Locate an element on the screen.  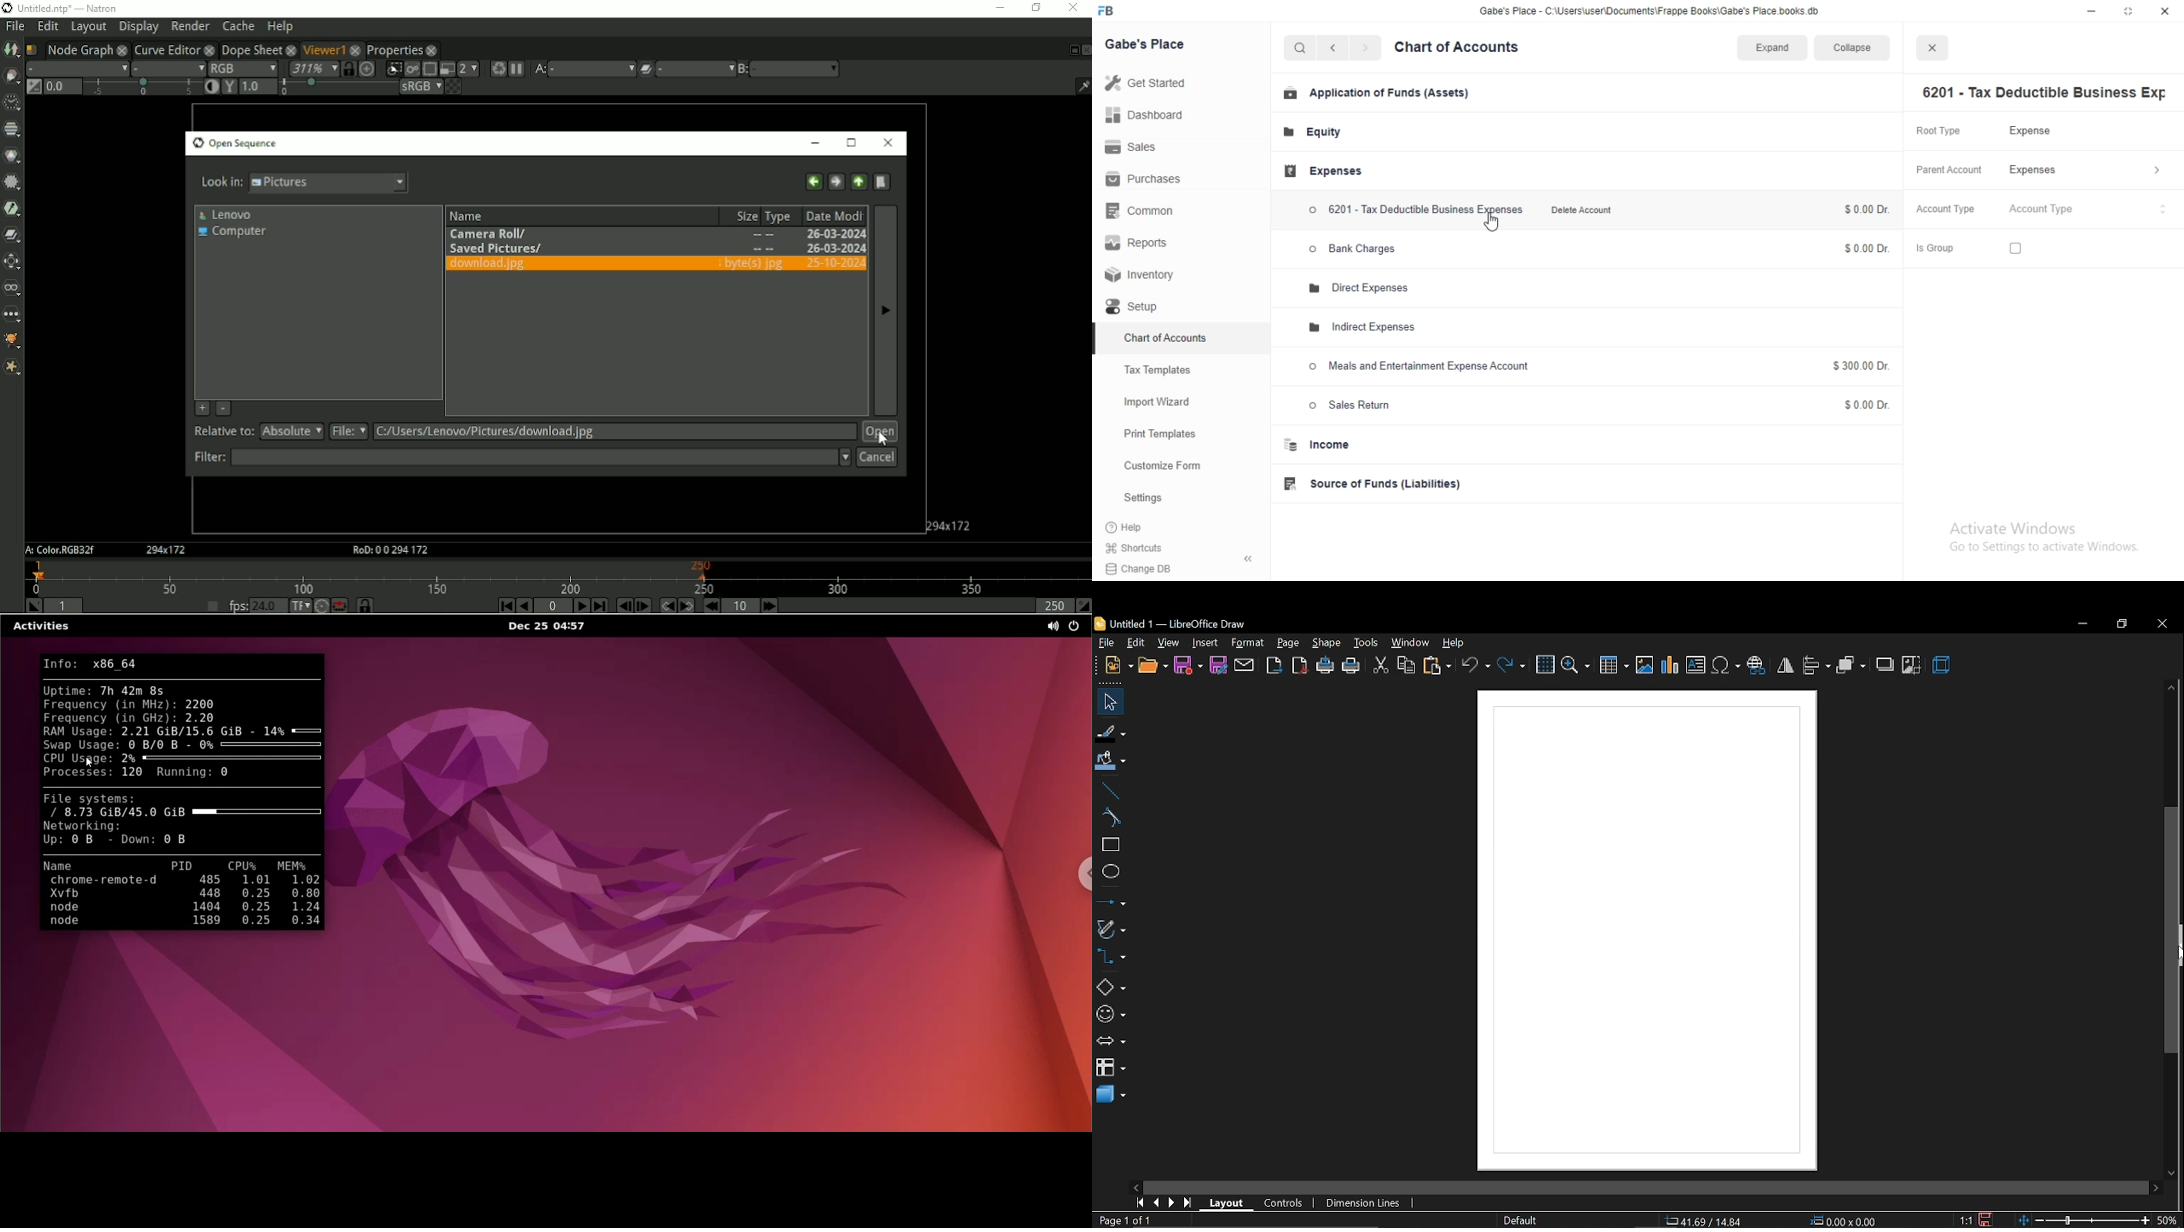
Purchases is located at coordinates (1148, 181).